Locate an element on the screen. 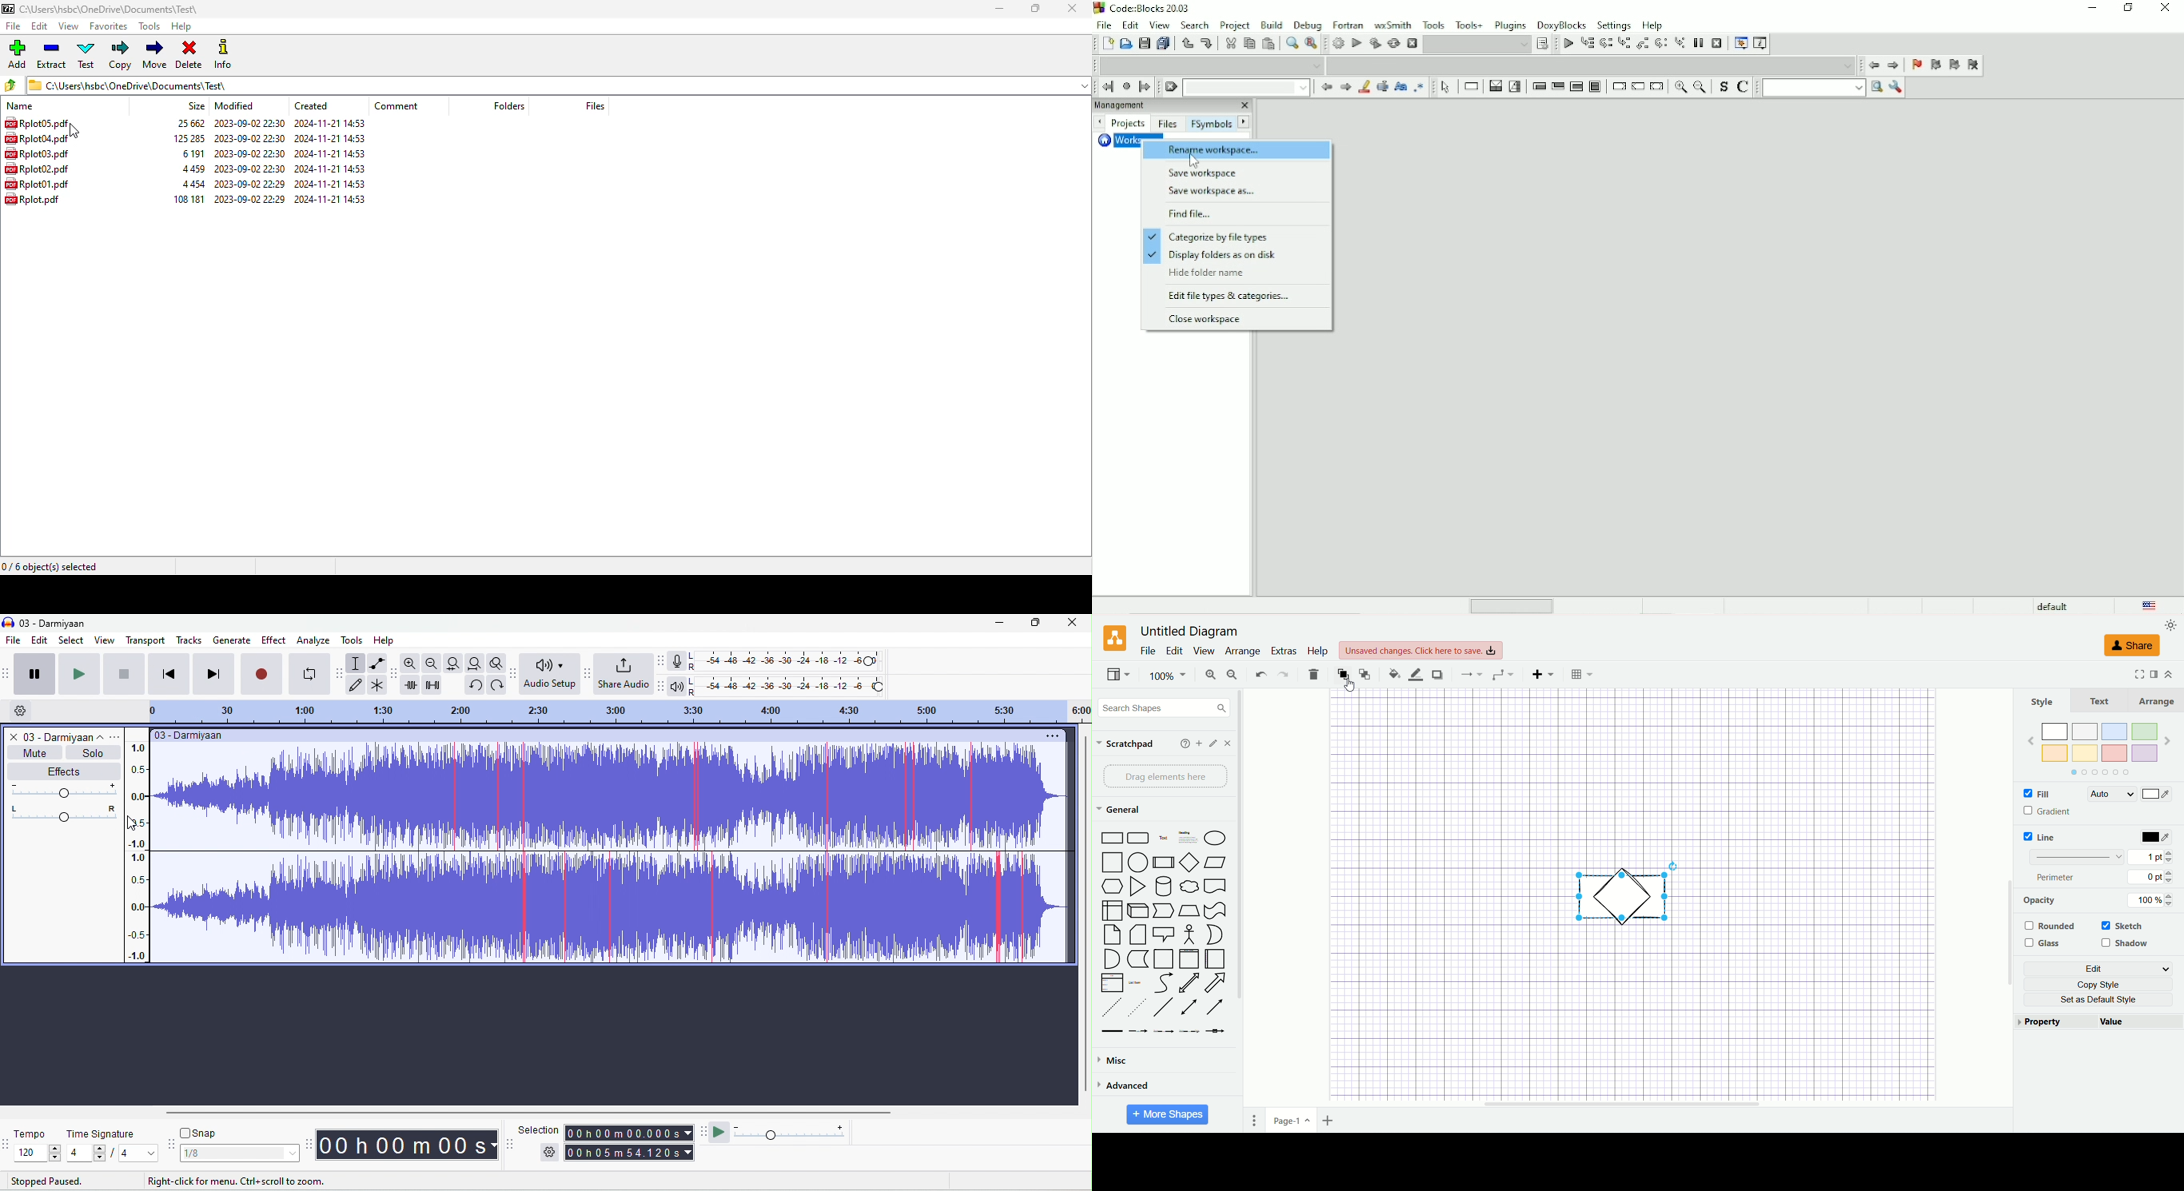 The width and height of the screenshot is (2184, 1204). color is located at coordinates (2154, 838).